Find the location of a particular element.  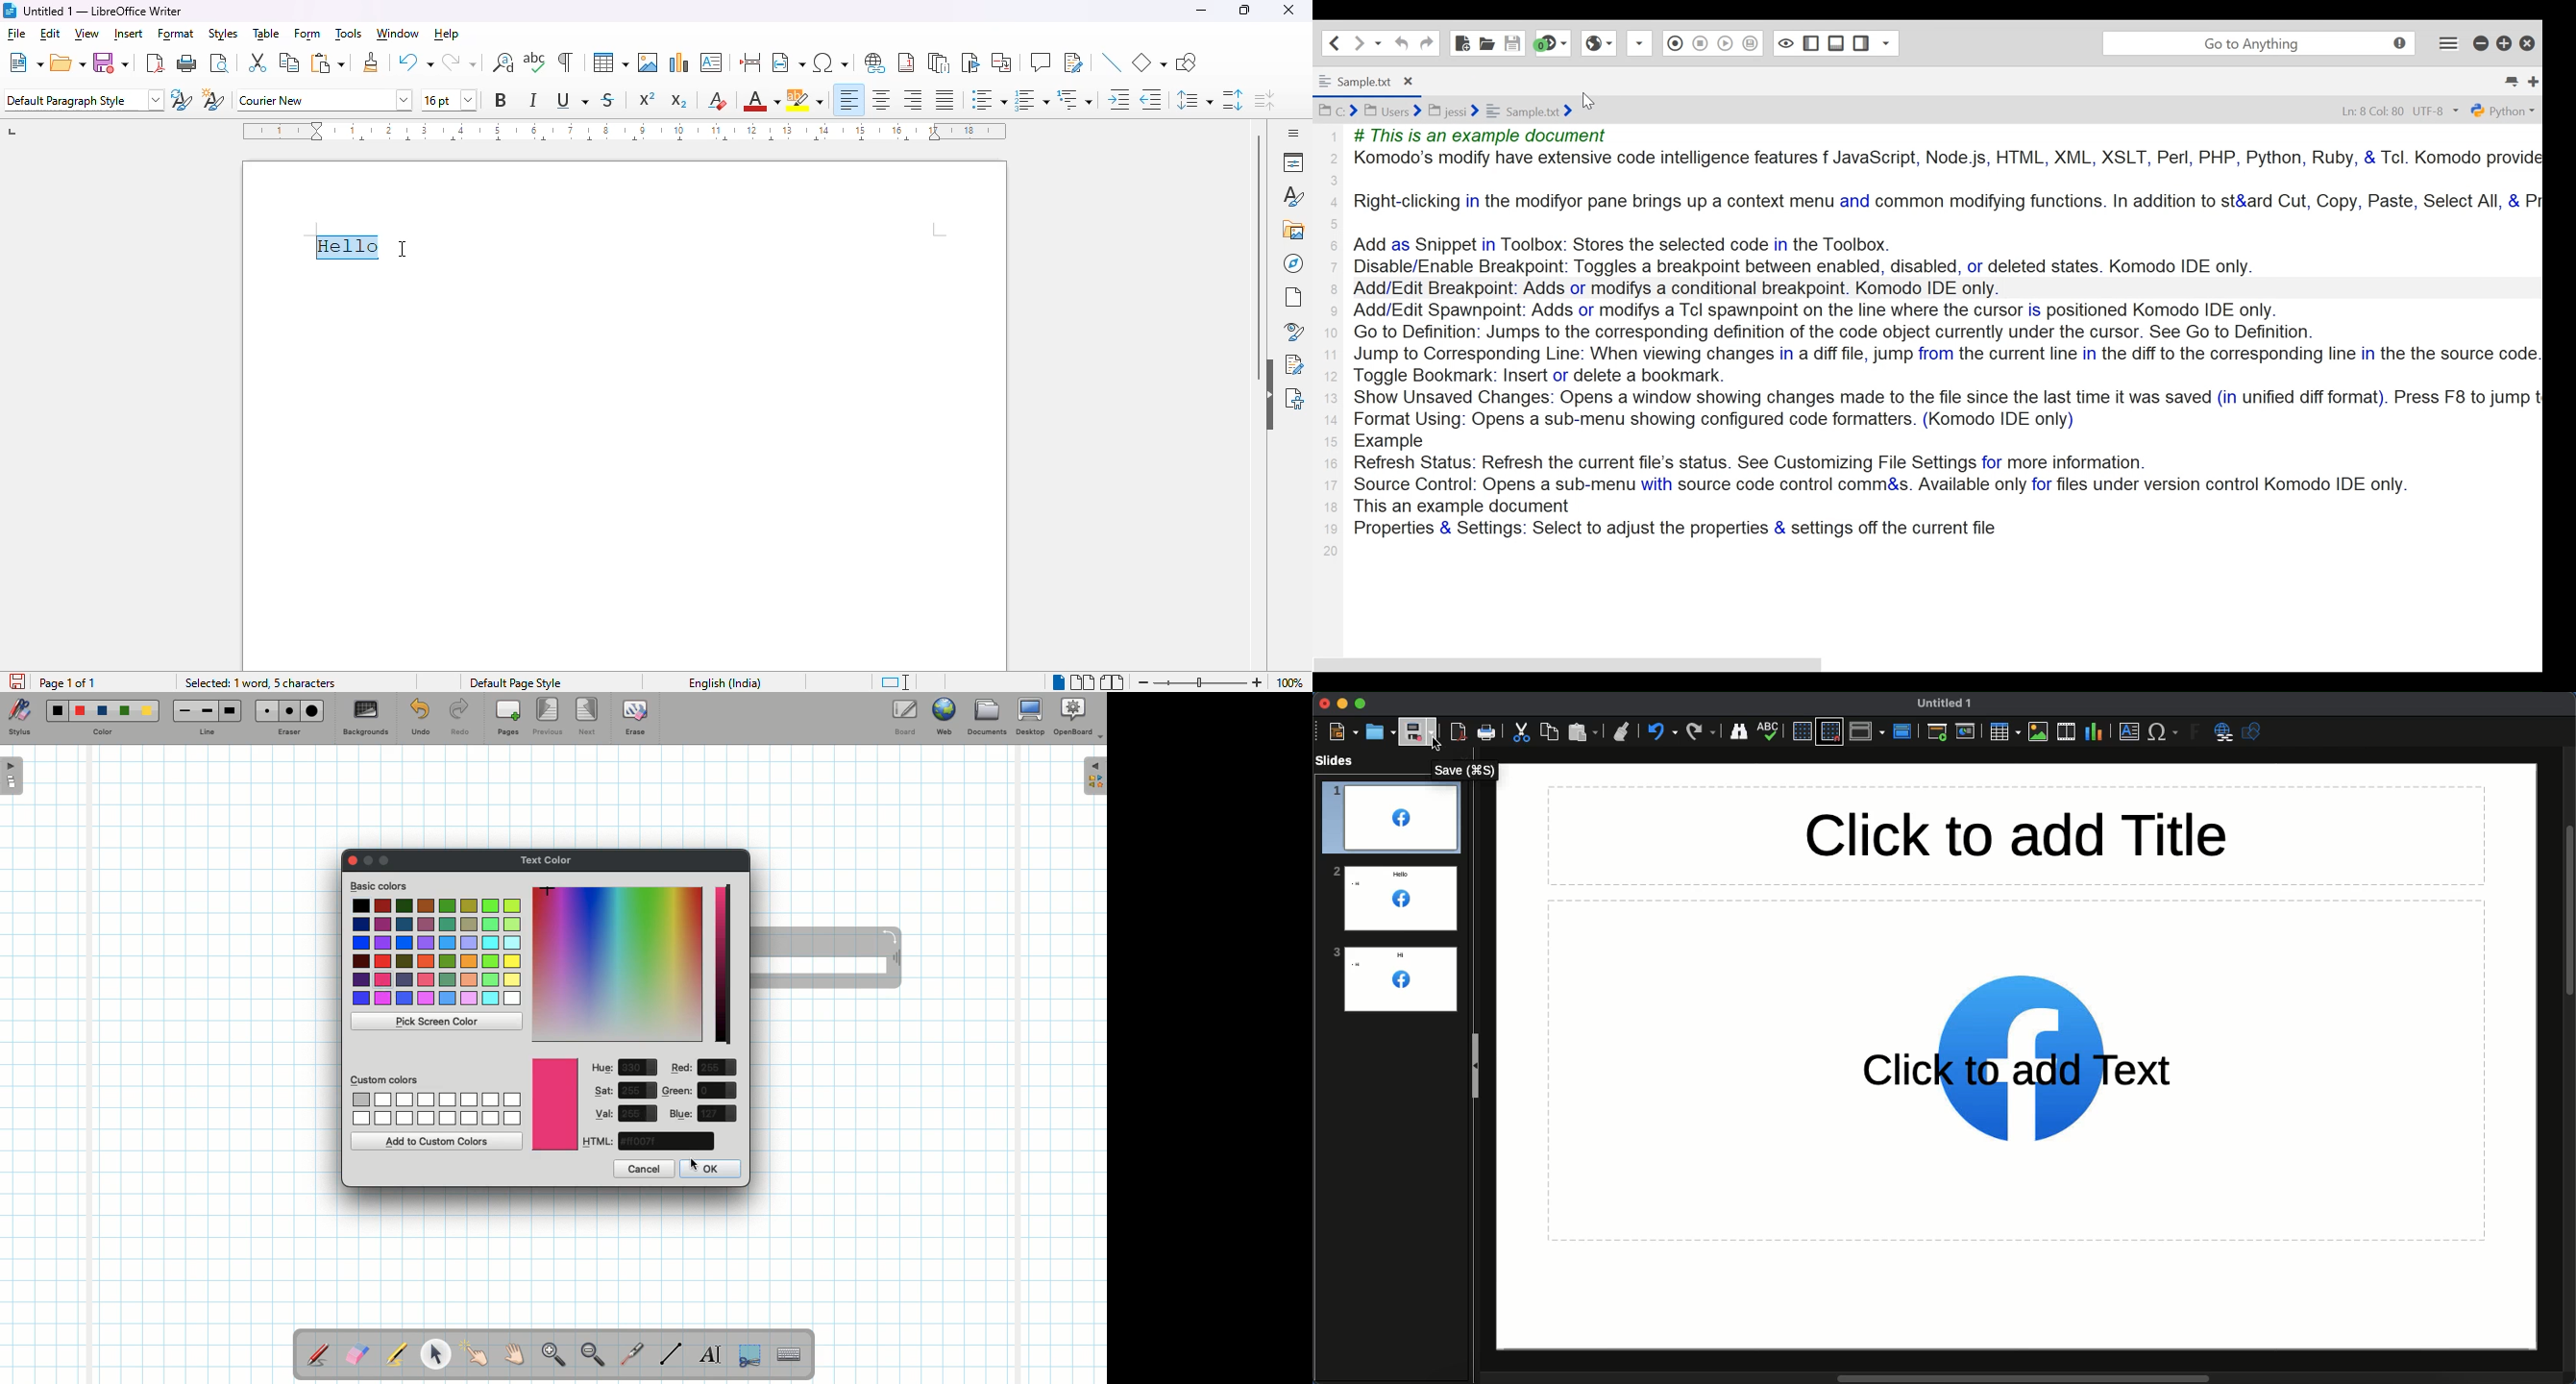

C Folder is located at coordinates (1336, 110).